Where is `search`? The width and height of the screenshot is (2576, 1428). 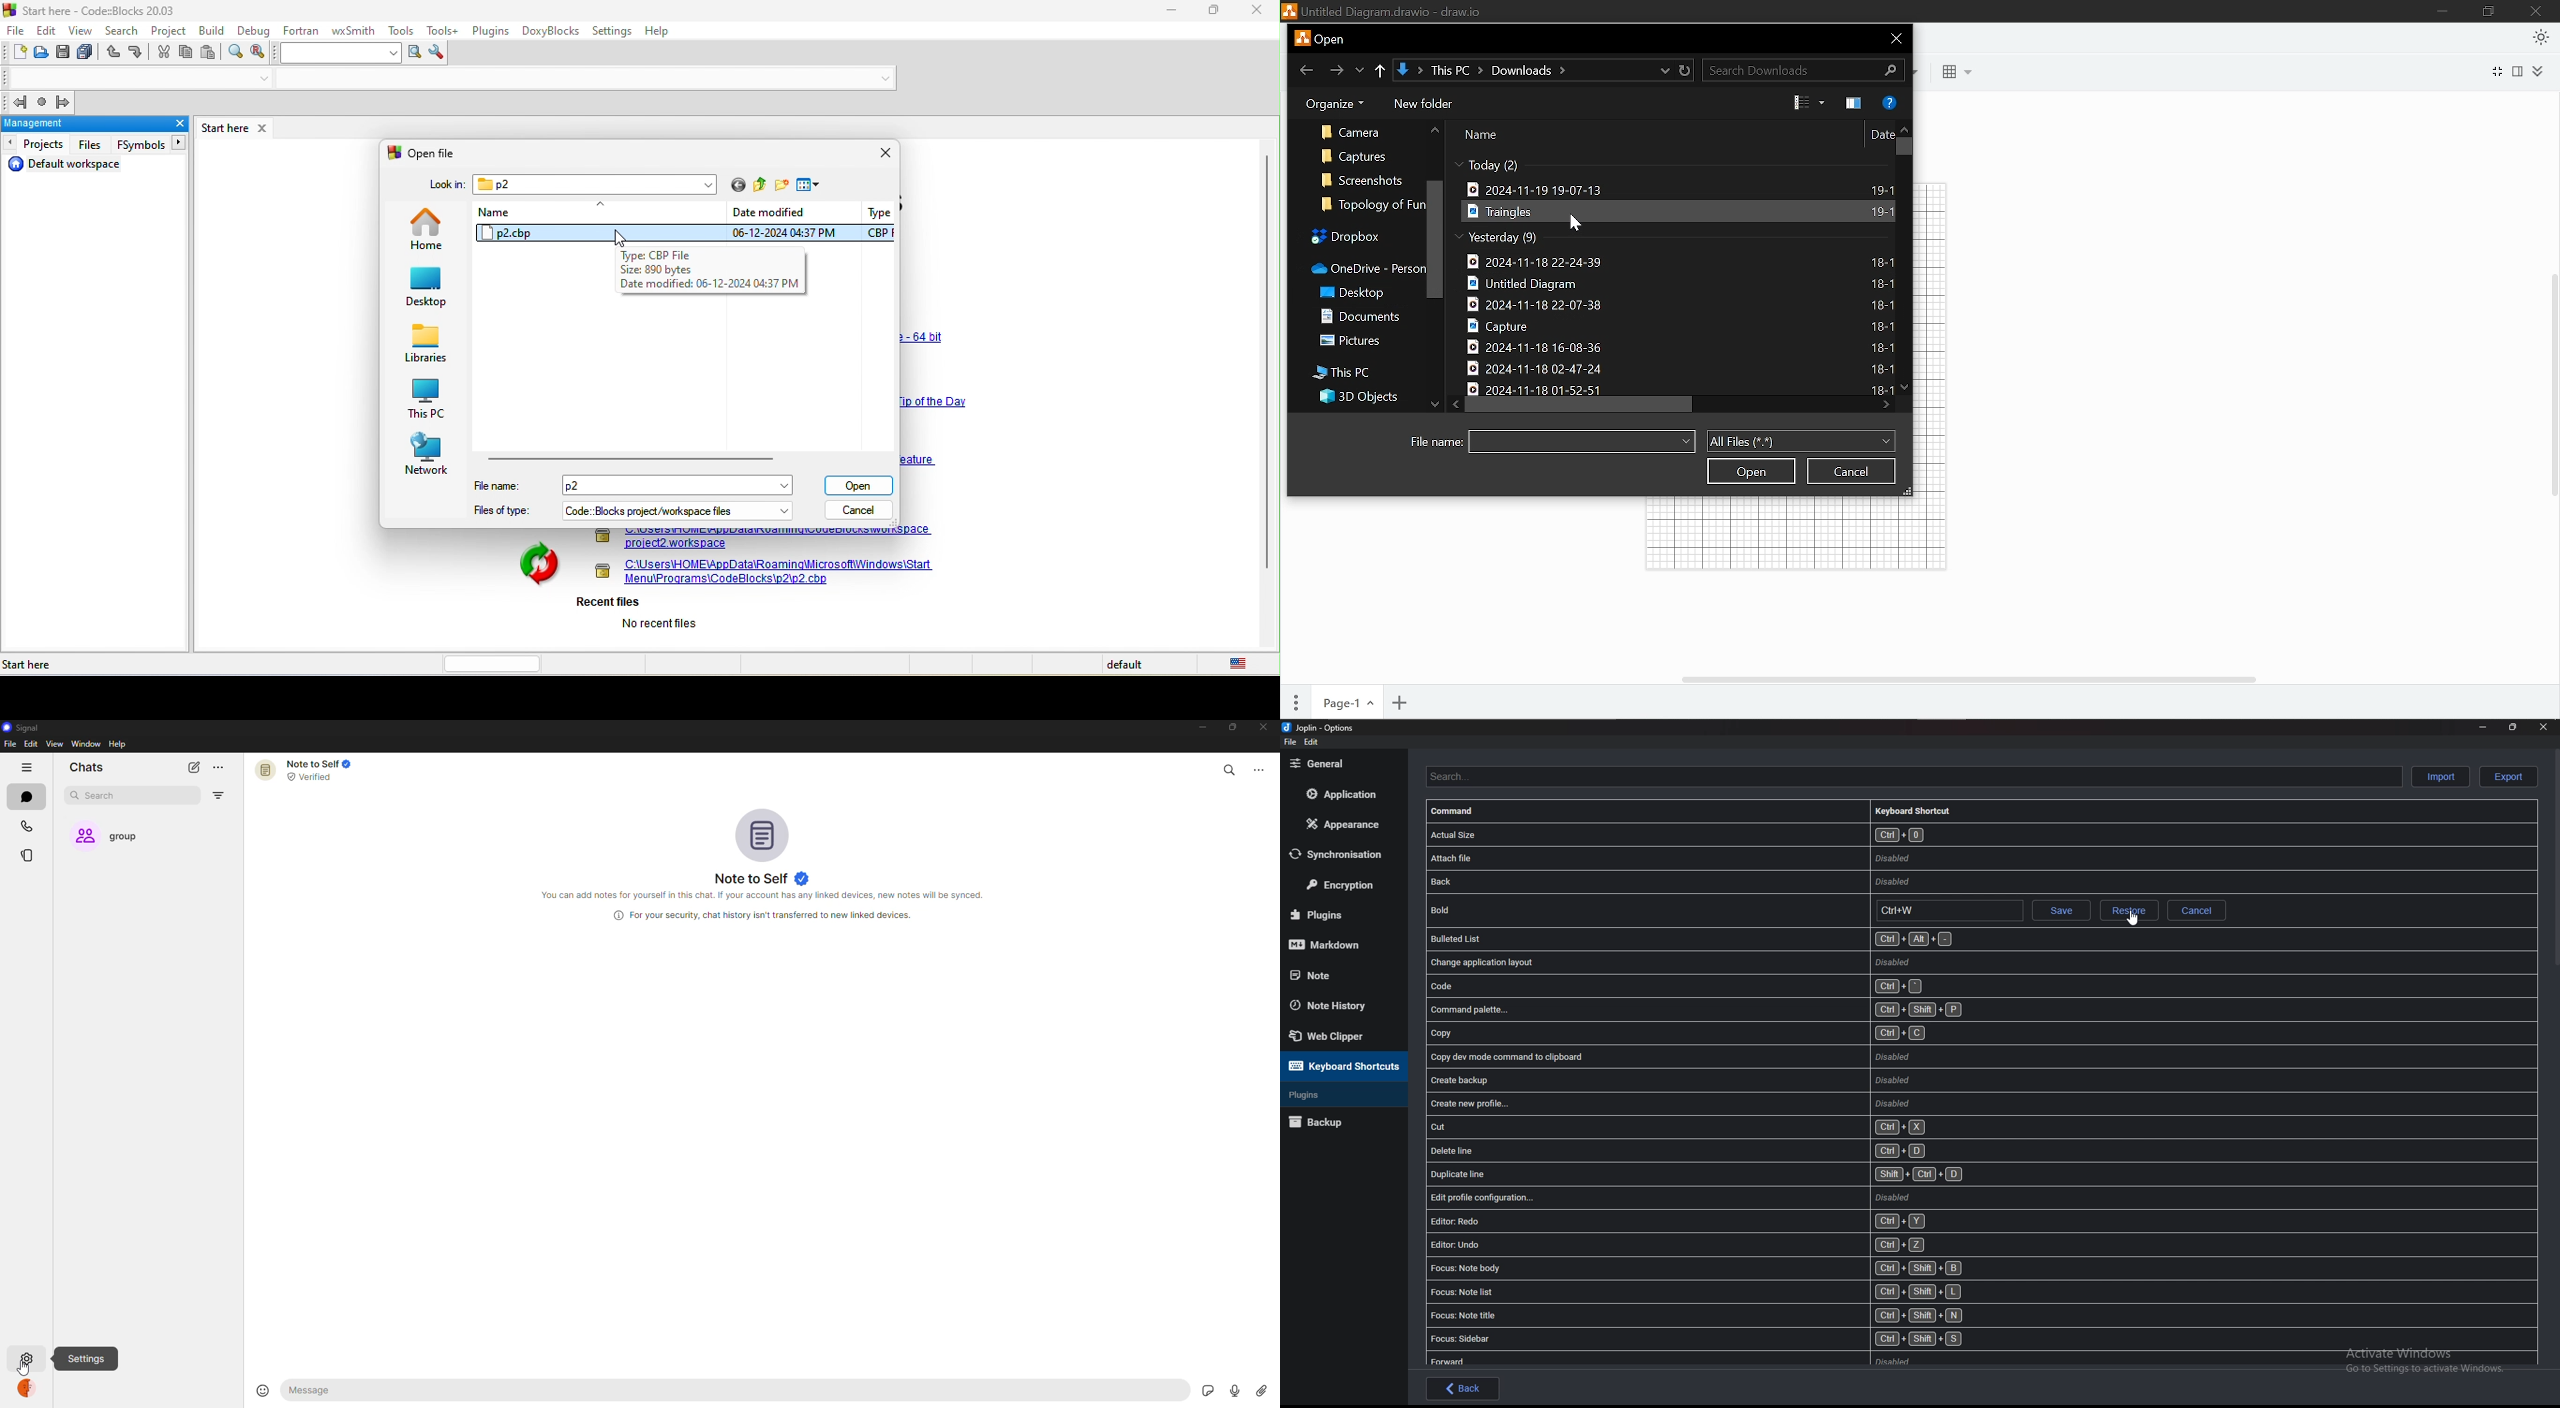 search is located at coordinates (104, 796).